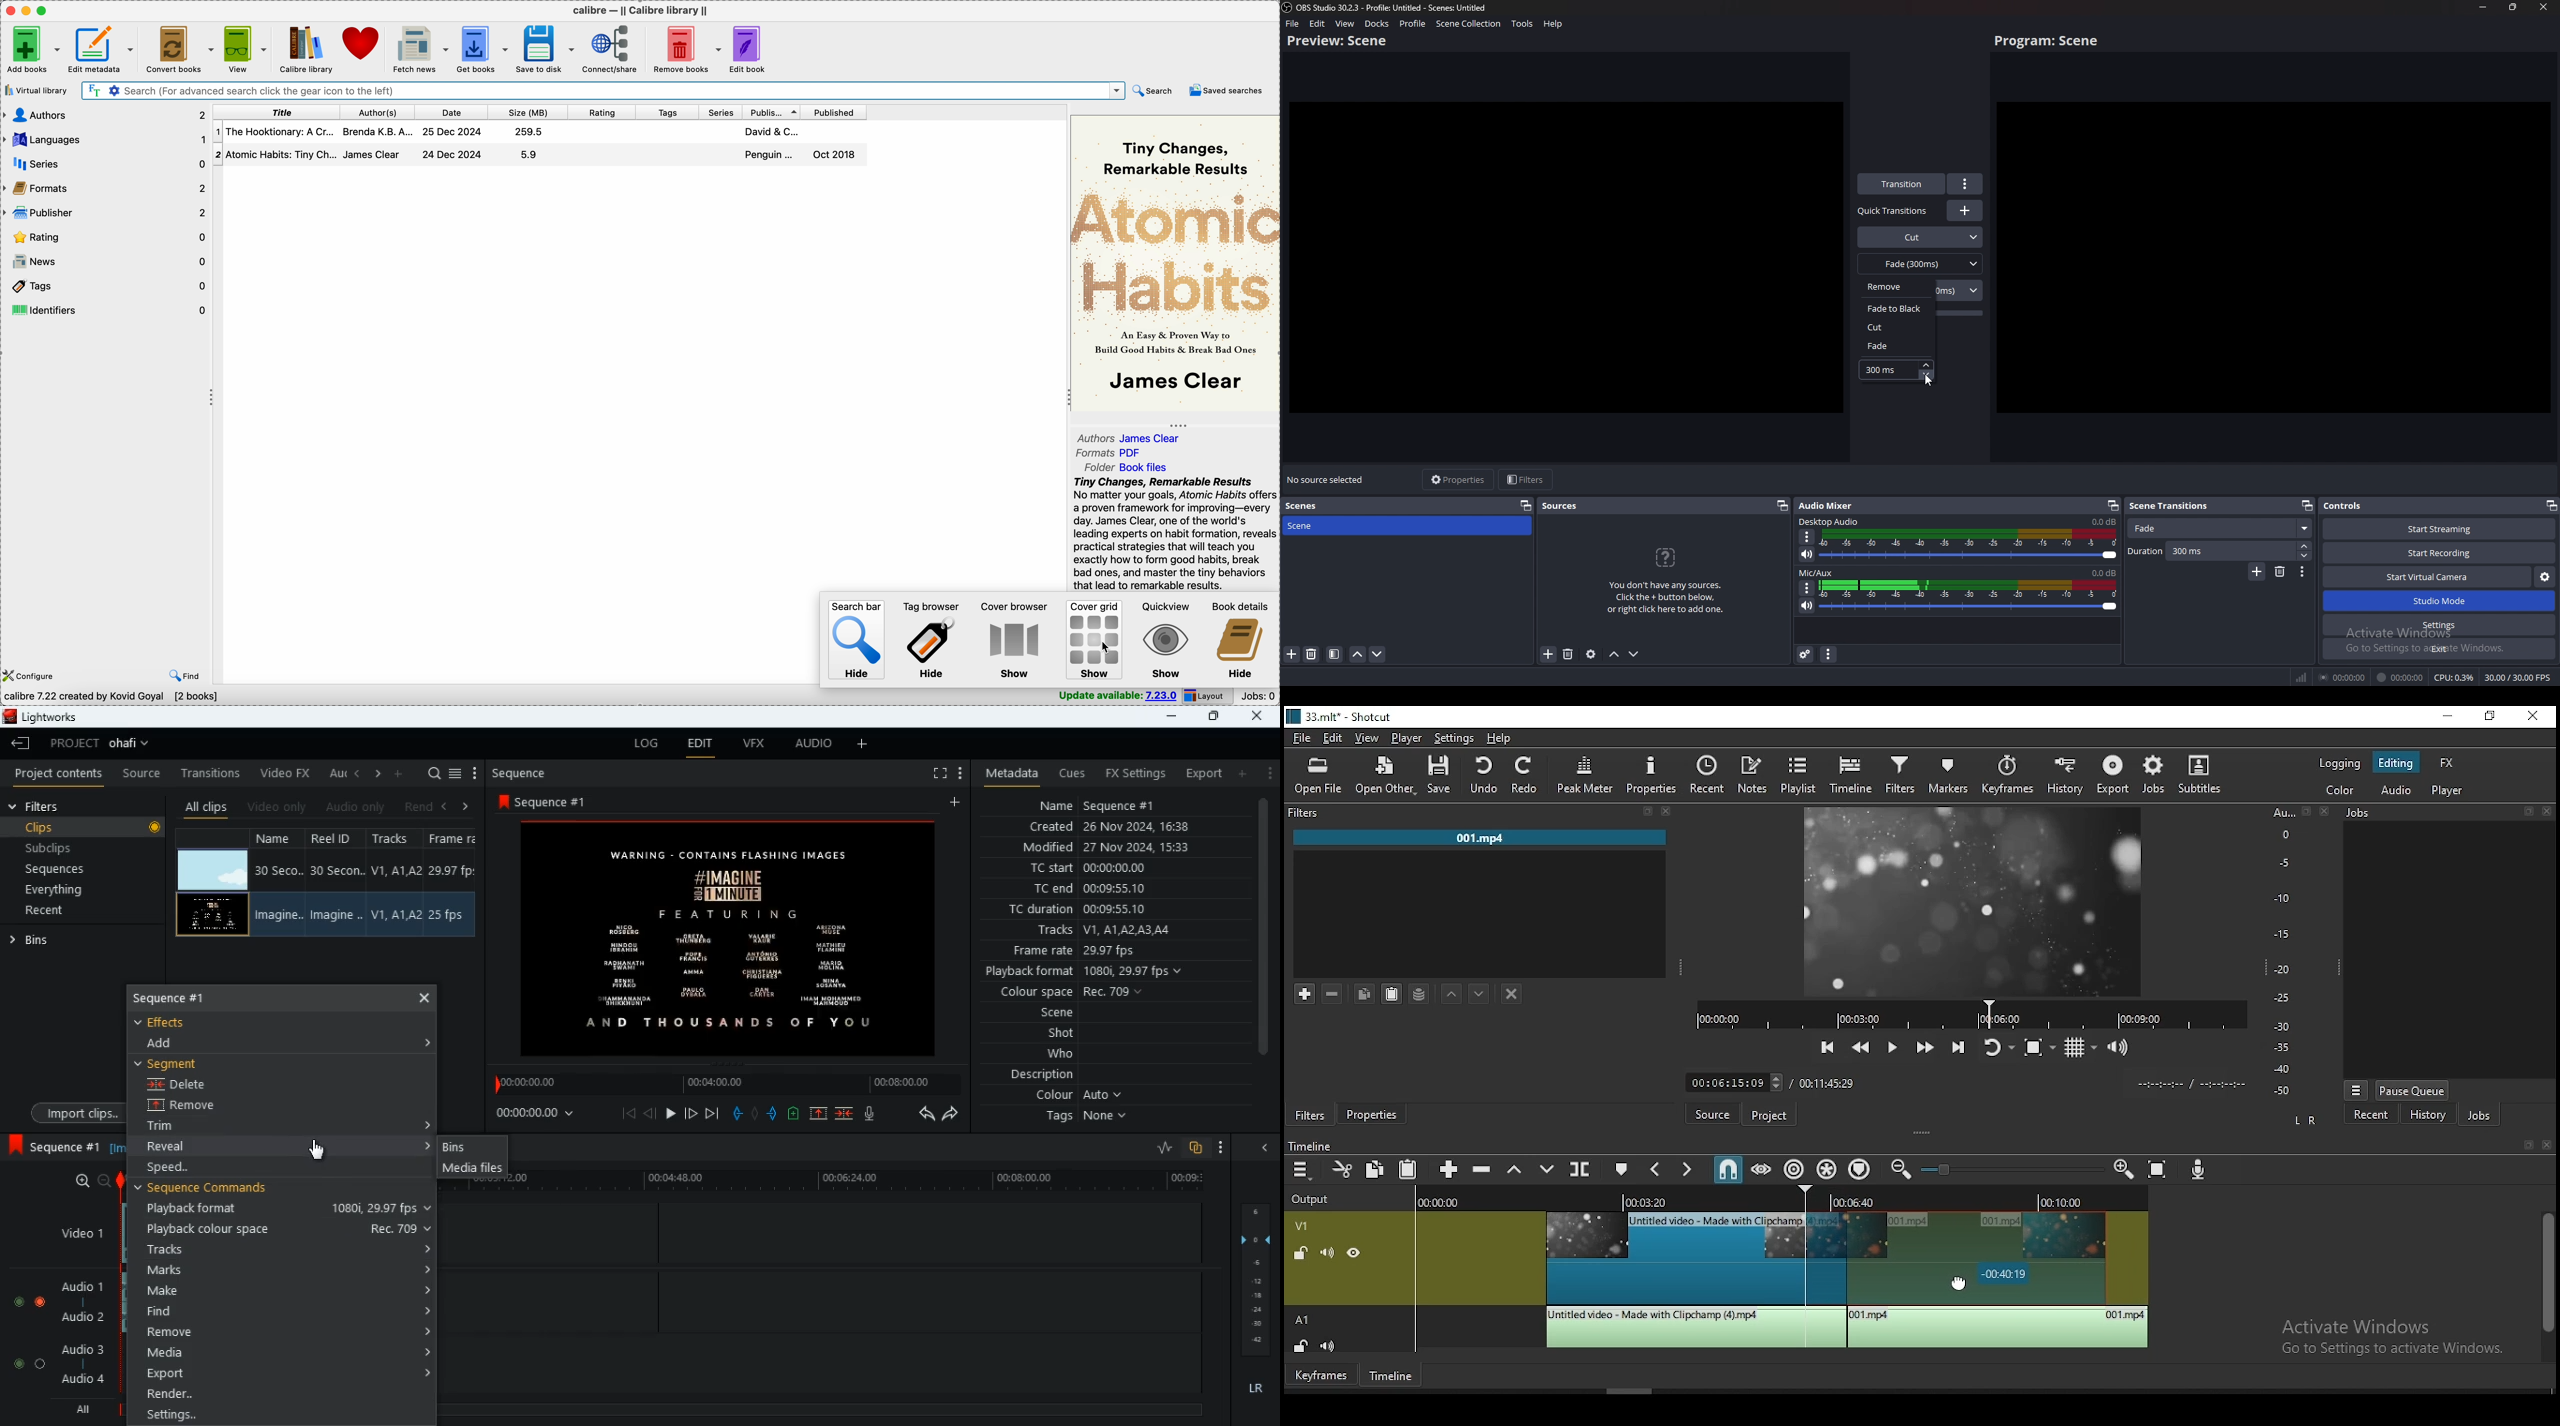  What do you see at coordinates (11, 11) in the screenshot?
I see `close` at bounding box center [11, 11].